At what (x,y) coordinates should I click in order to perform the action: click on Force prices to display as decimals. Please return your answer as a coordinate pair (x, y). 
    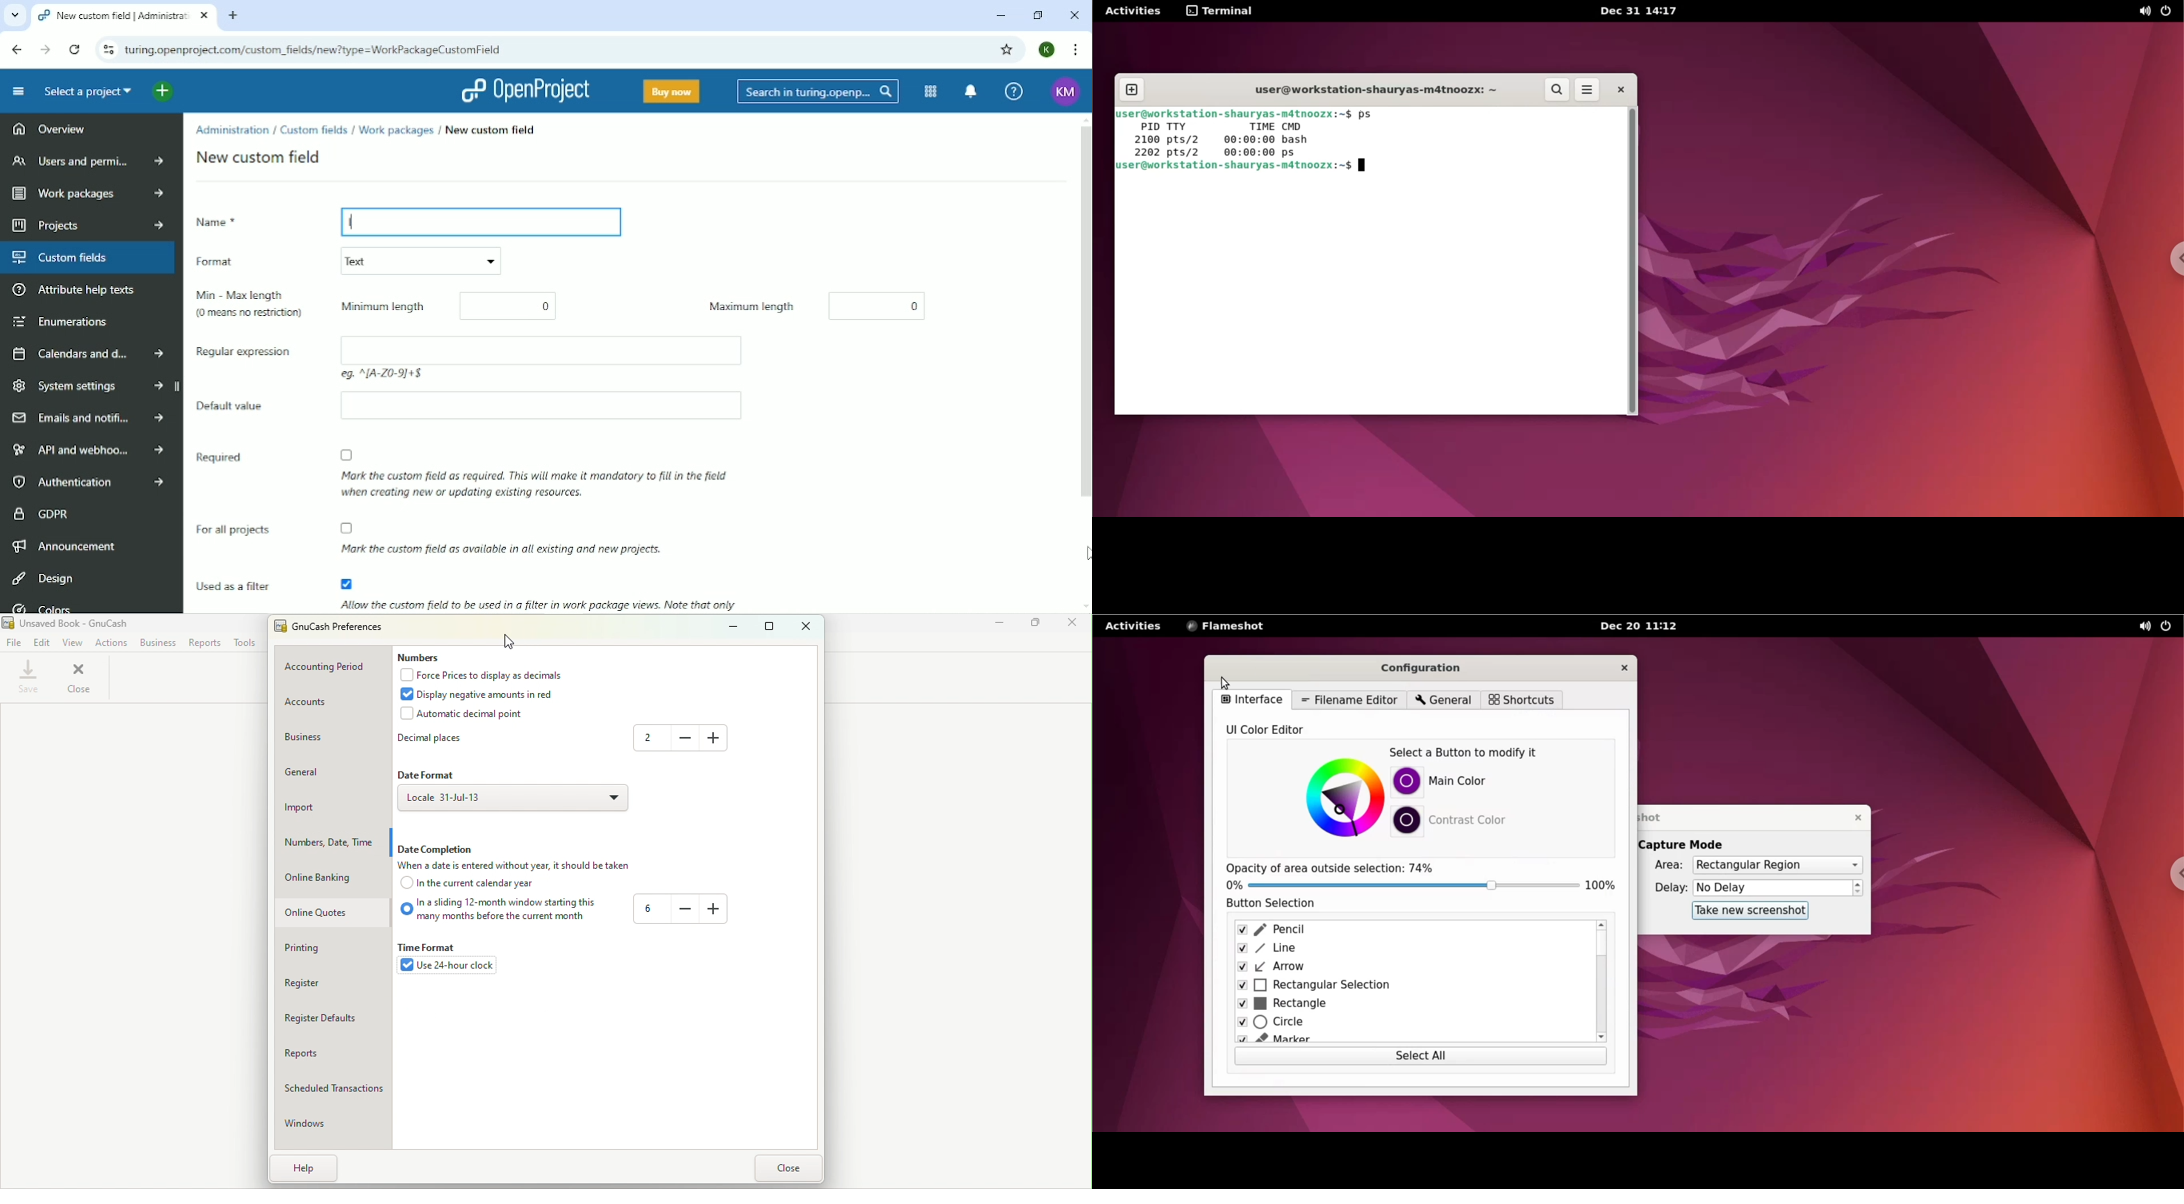
    Looking at the image, I should click on (490, 675).